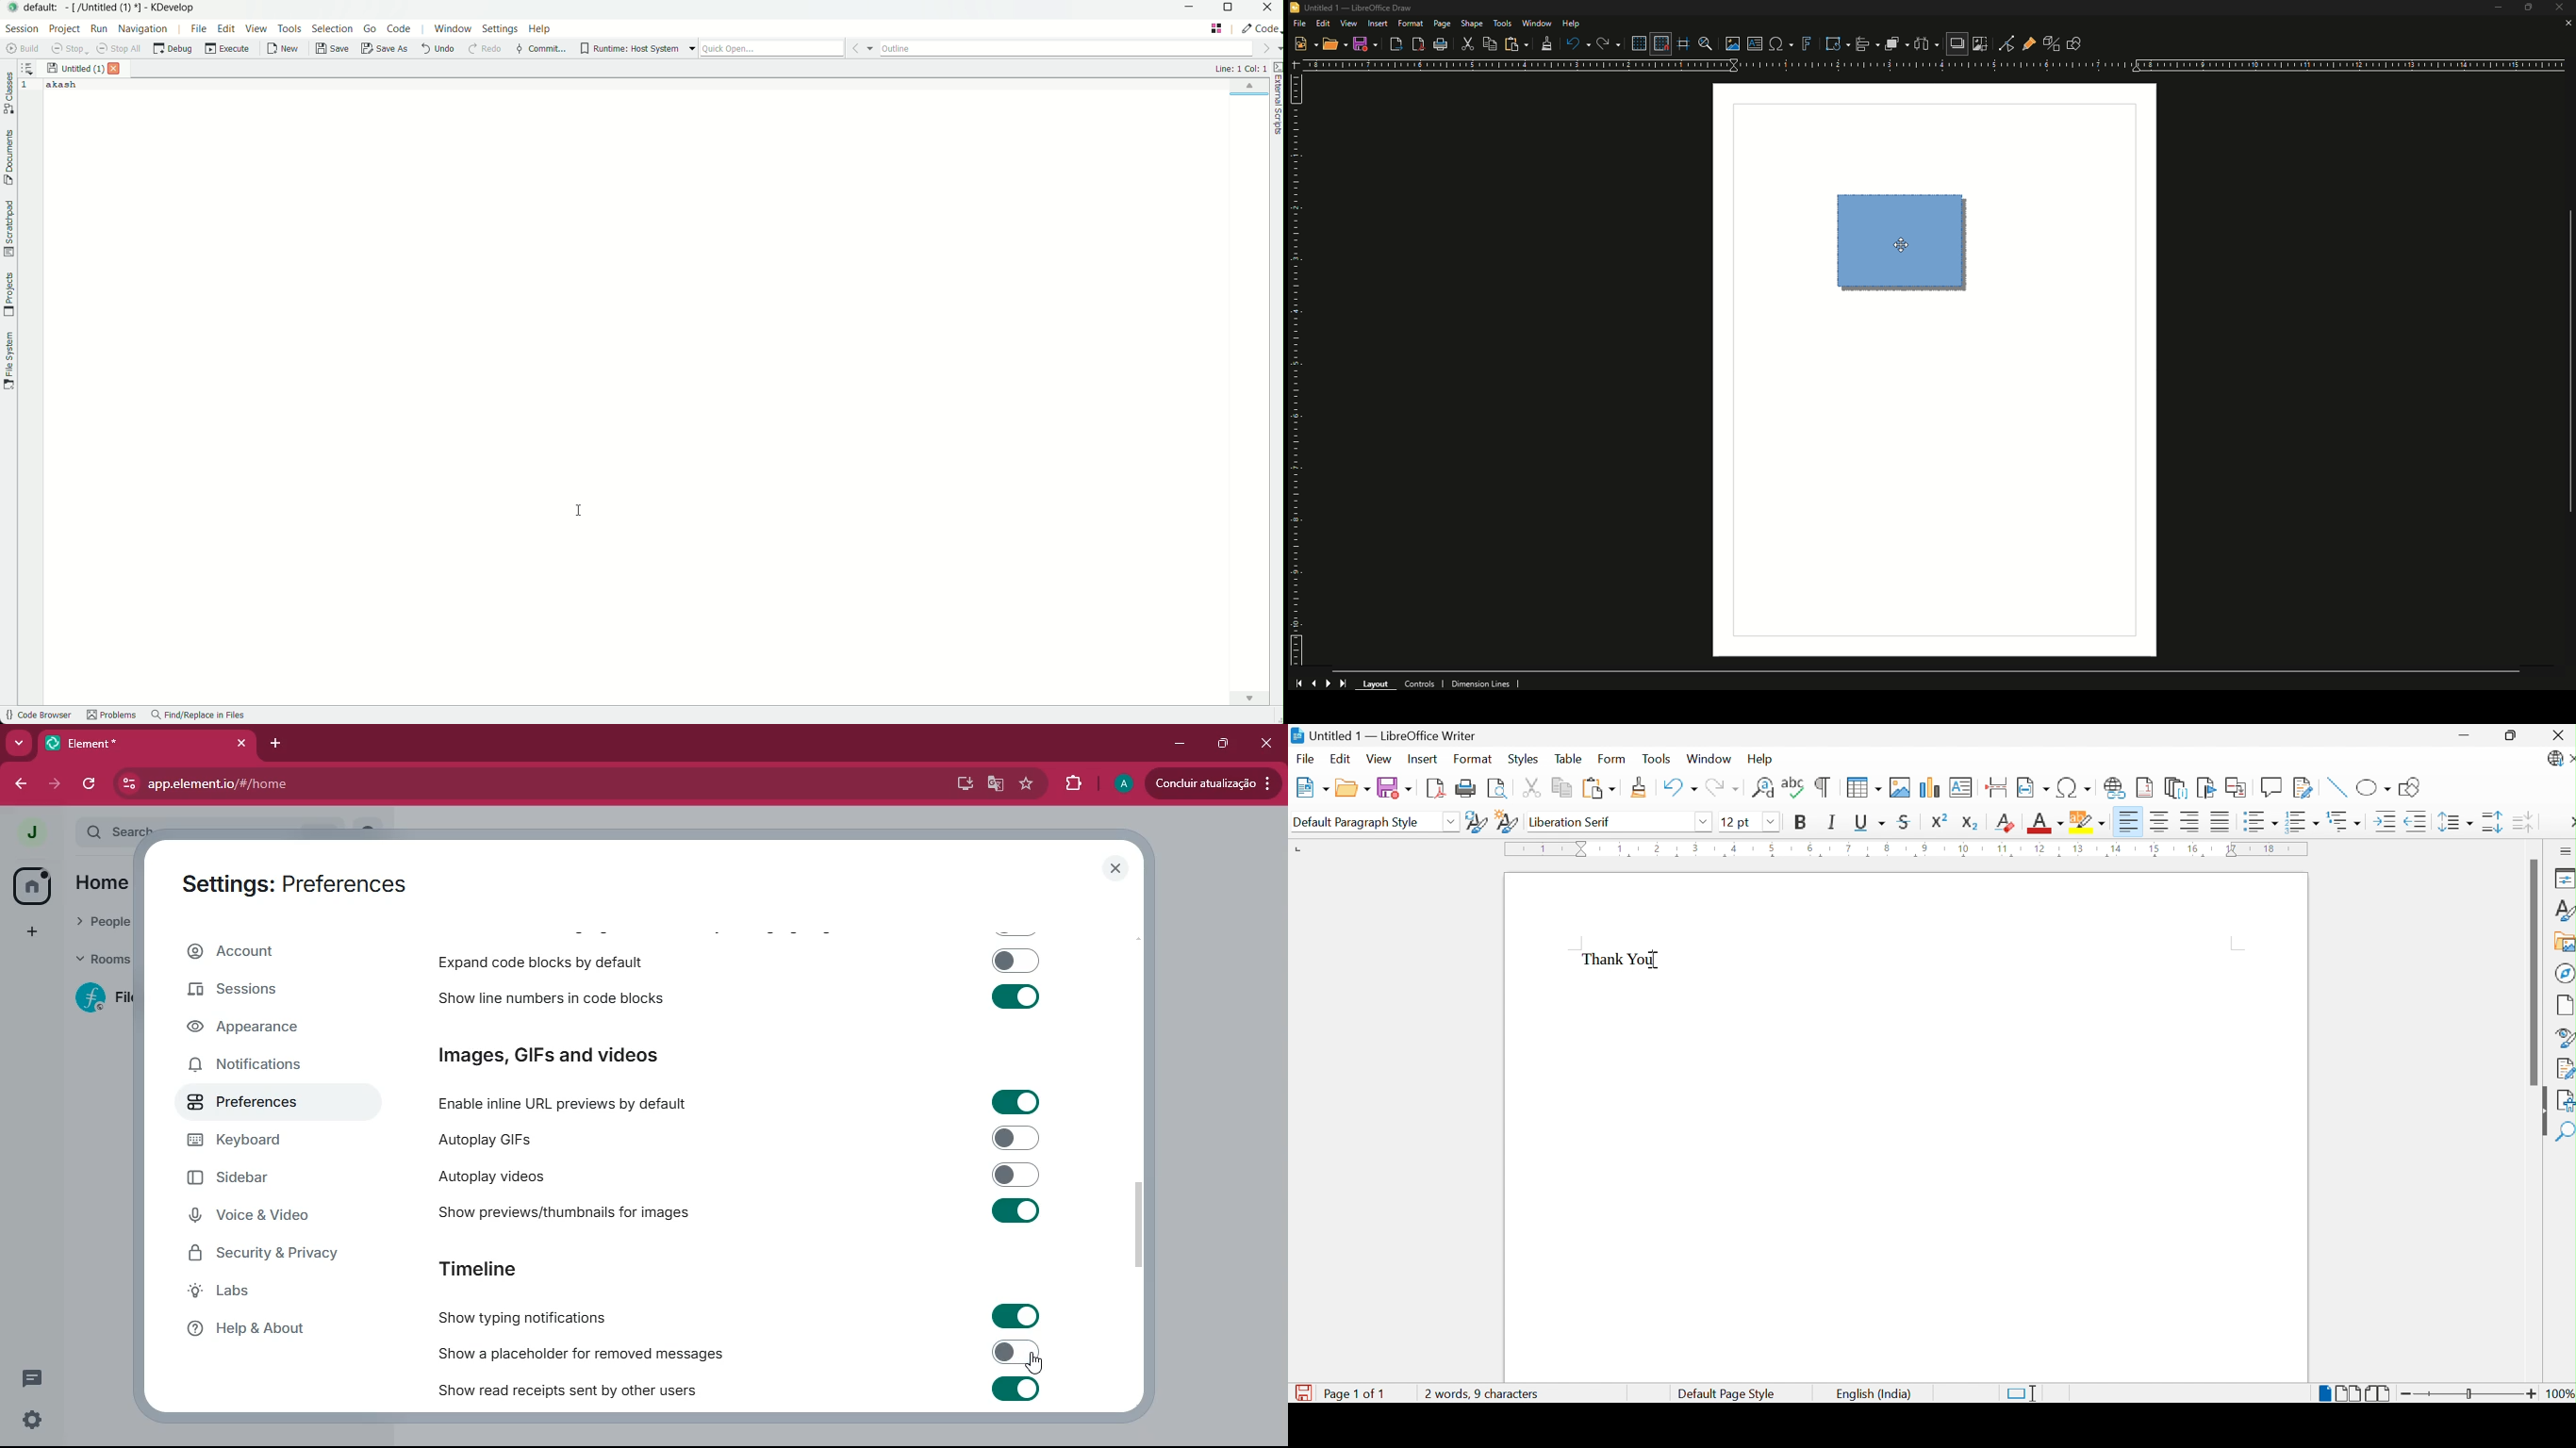 This screenshot has width=2576, height=1456. What do you see at coordinates (2564, 1005) in the screenshot?
I see `Page` at bounding box center [2564, 1005].